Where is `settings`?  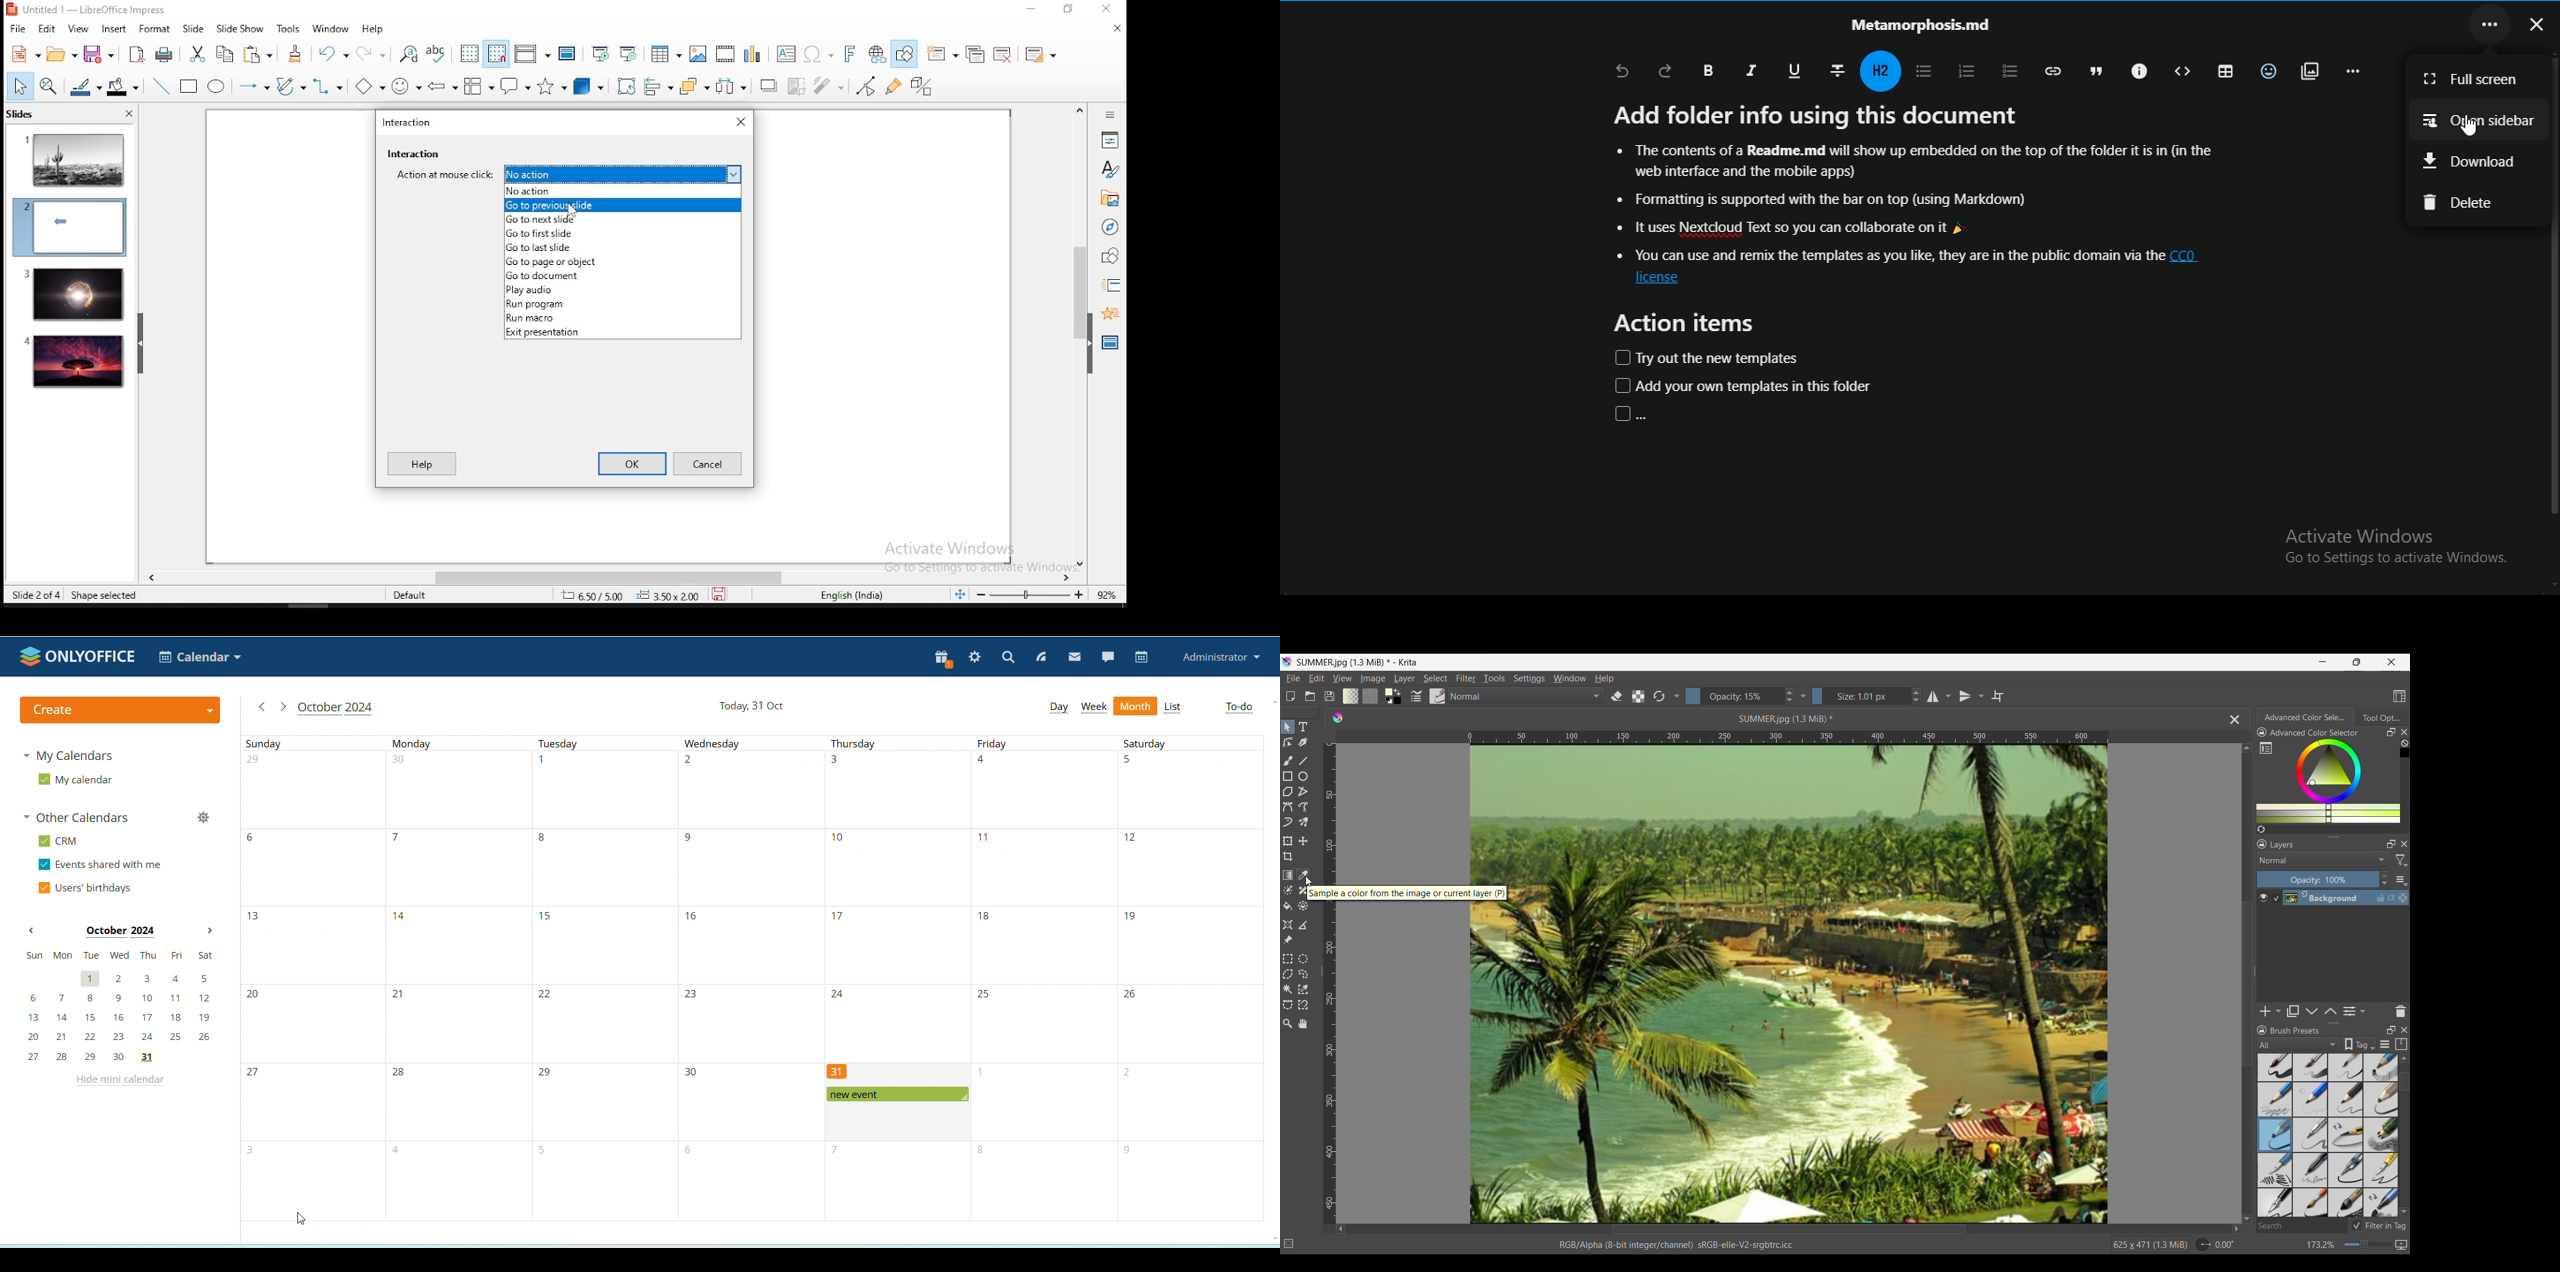 settings is located at coordinates (975, 658).